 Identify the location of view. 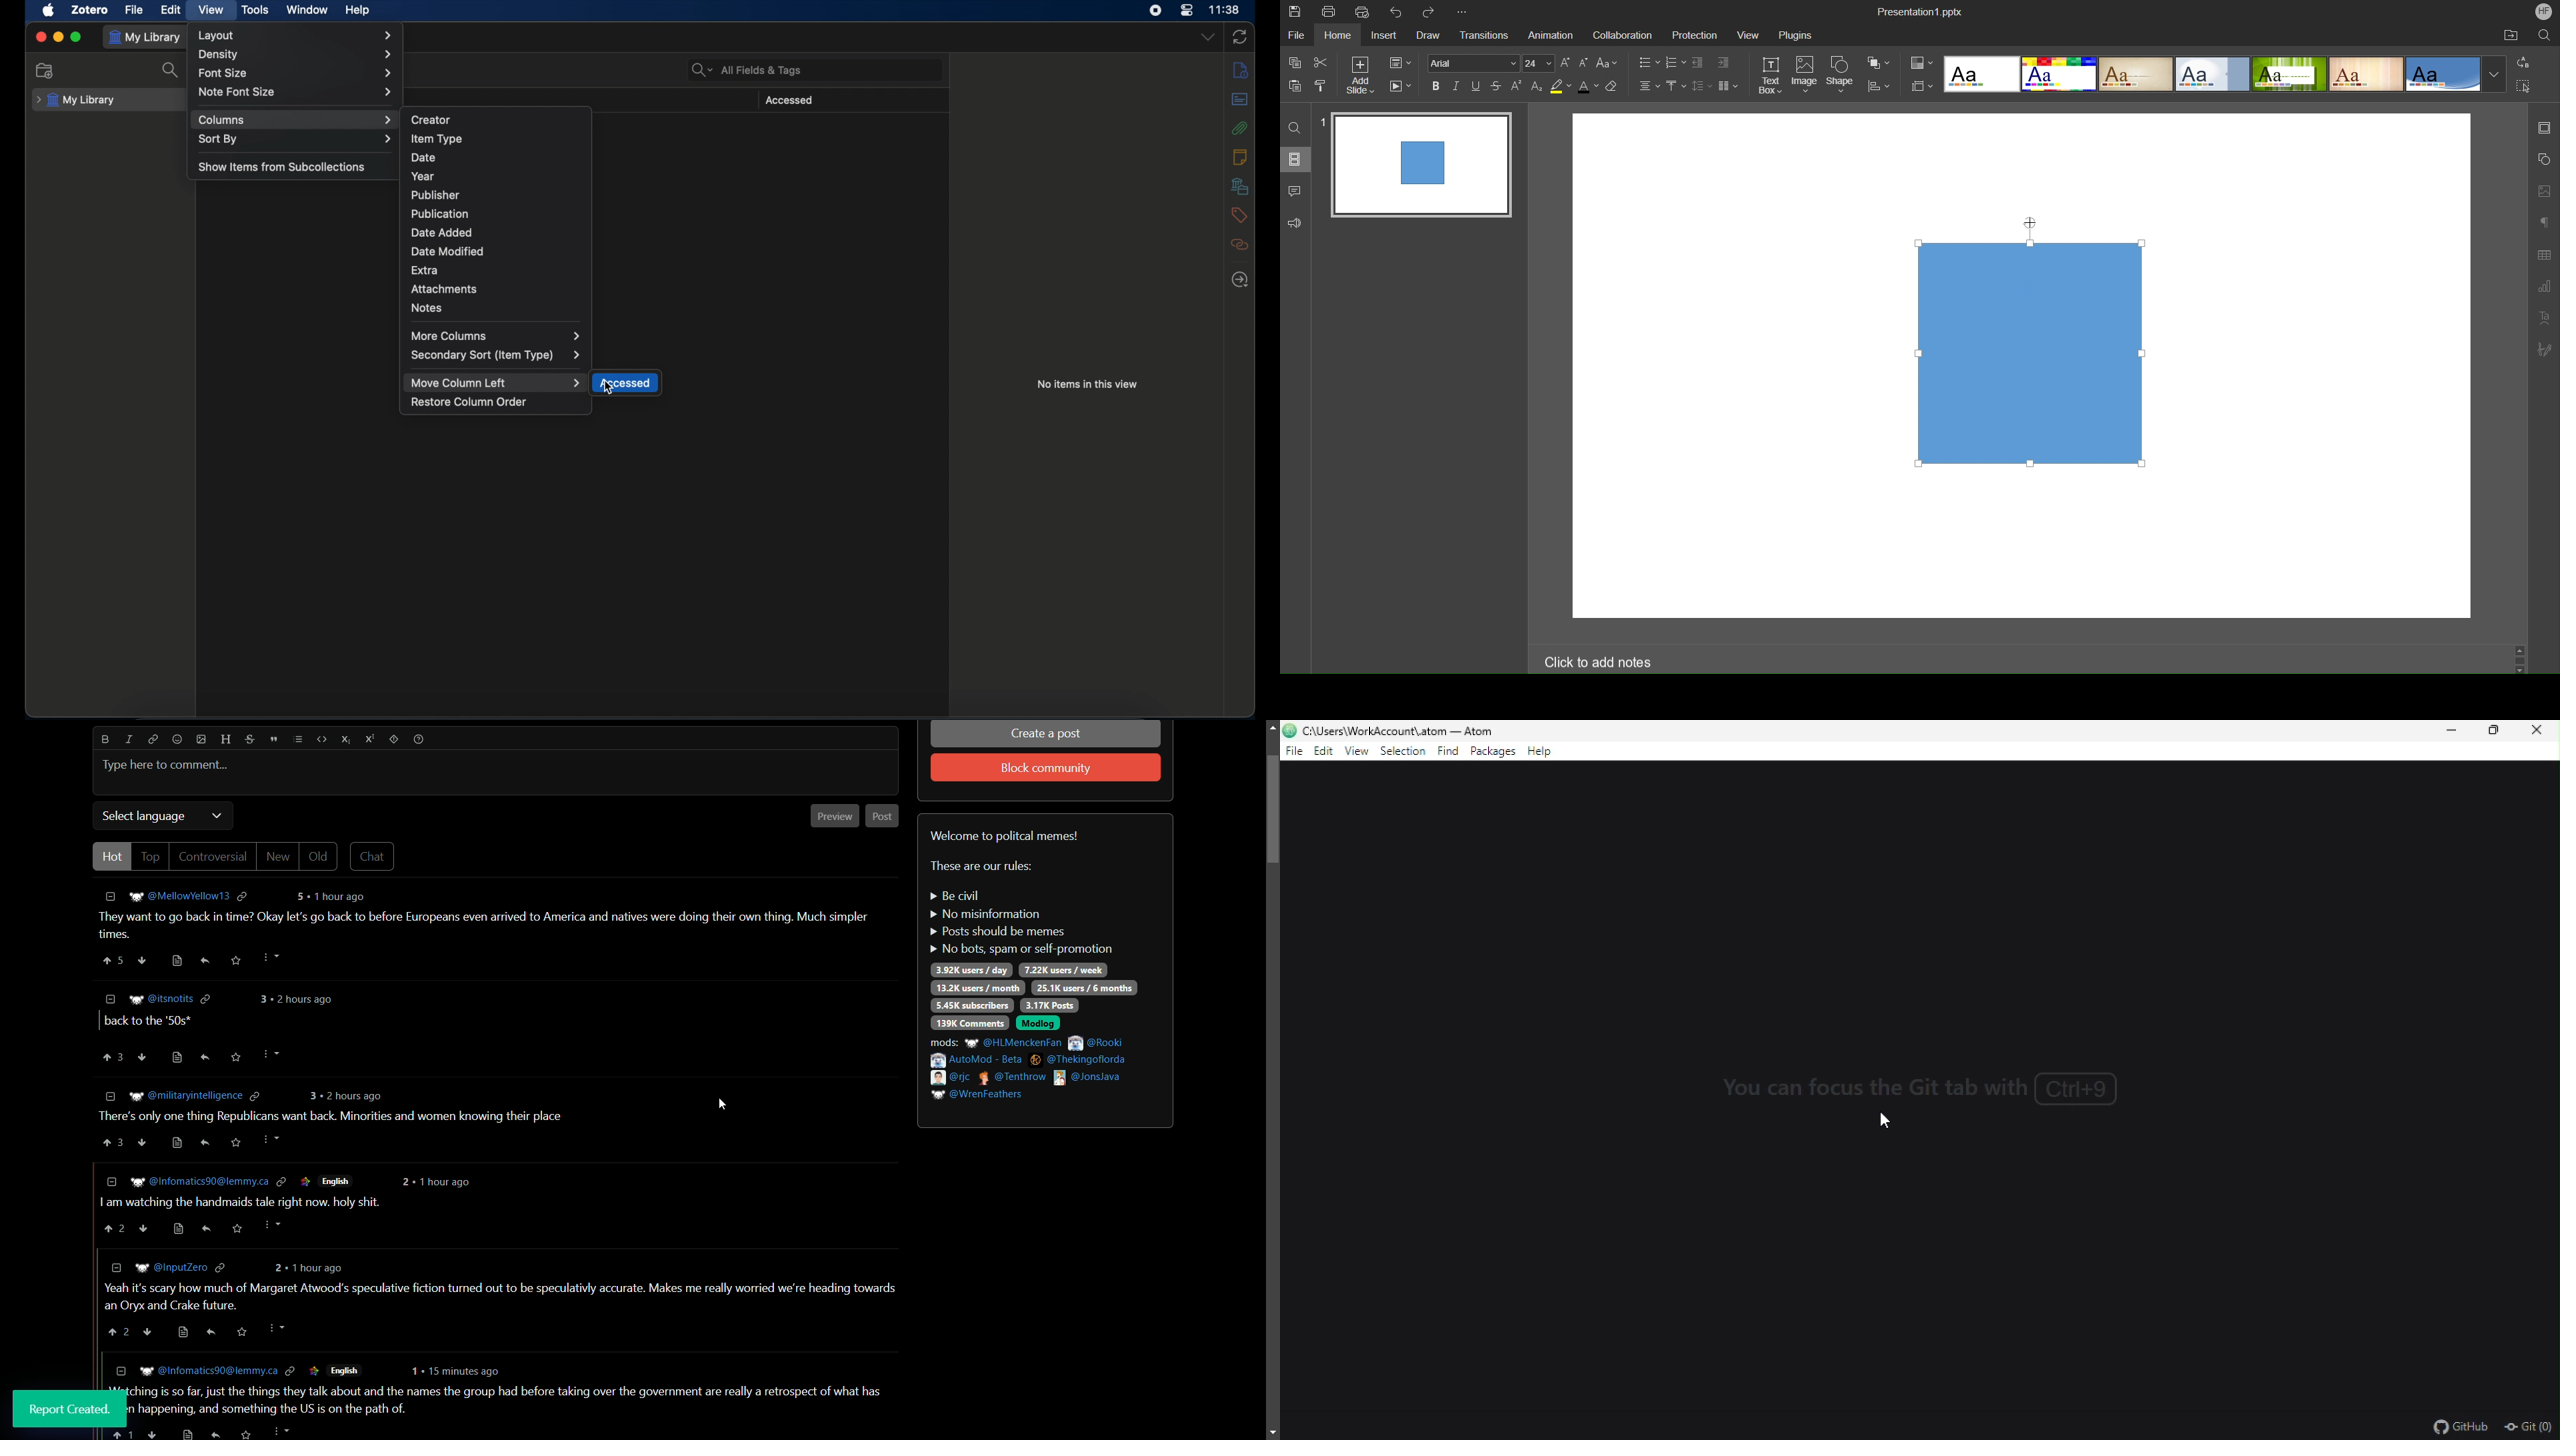
(211, 10).